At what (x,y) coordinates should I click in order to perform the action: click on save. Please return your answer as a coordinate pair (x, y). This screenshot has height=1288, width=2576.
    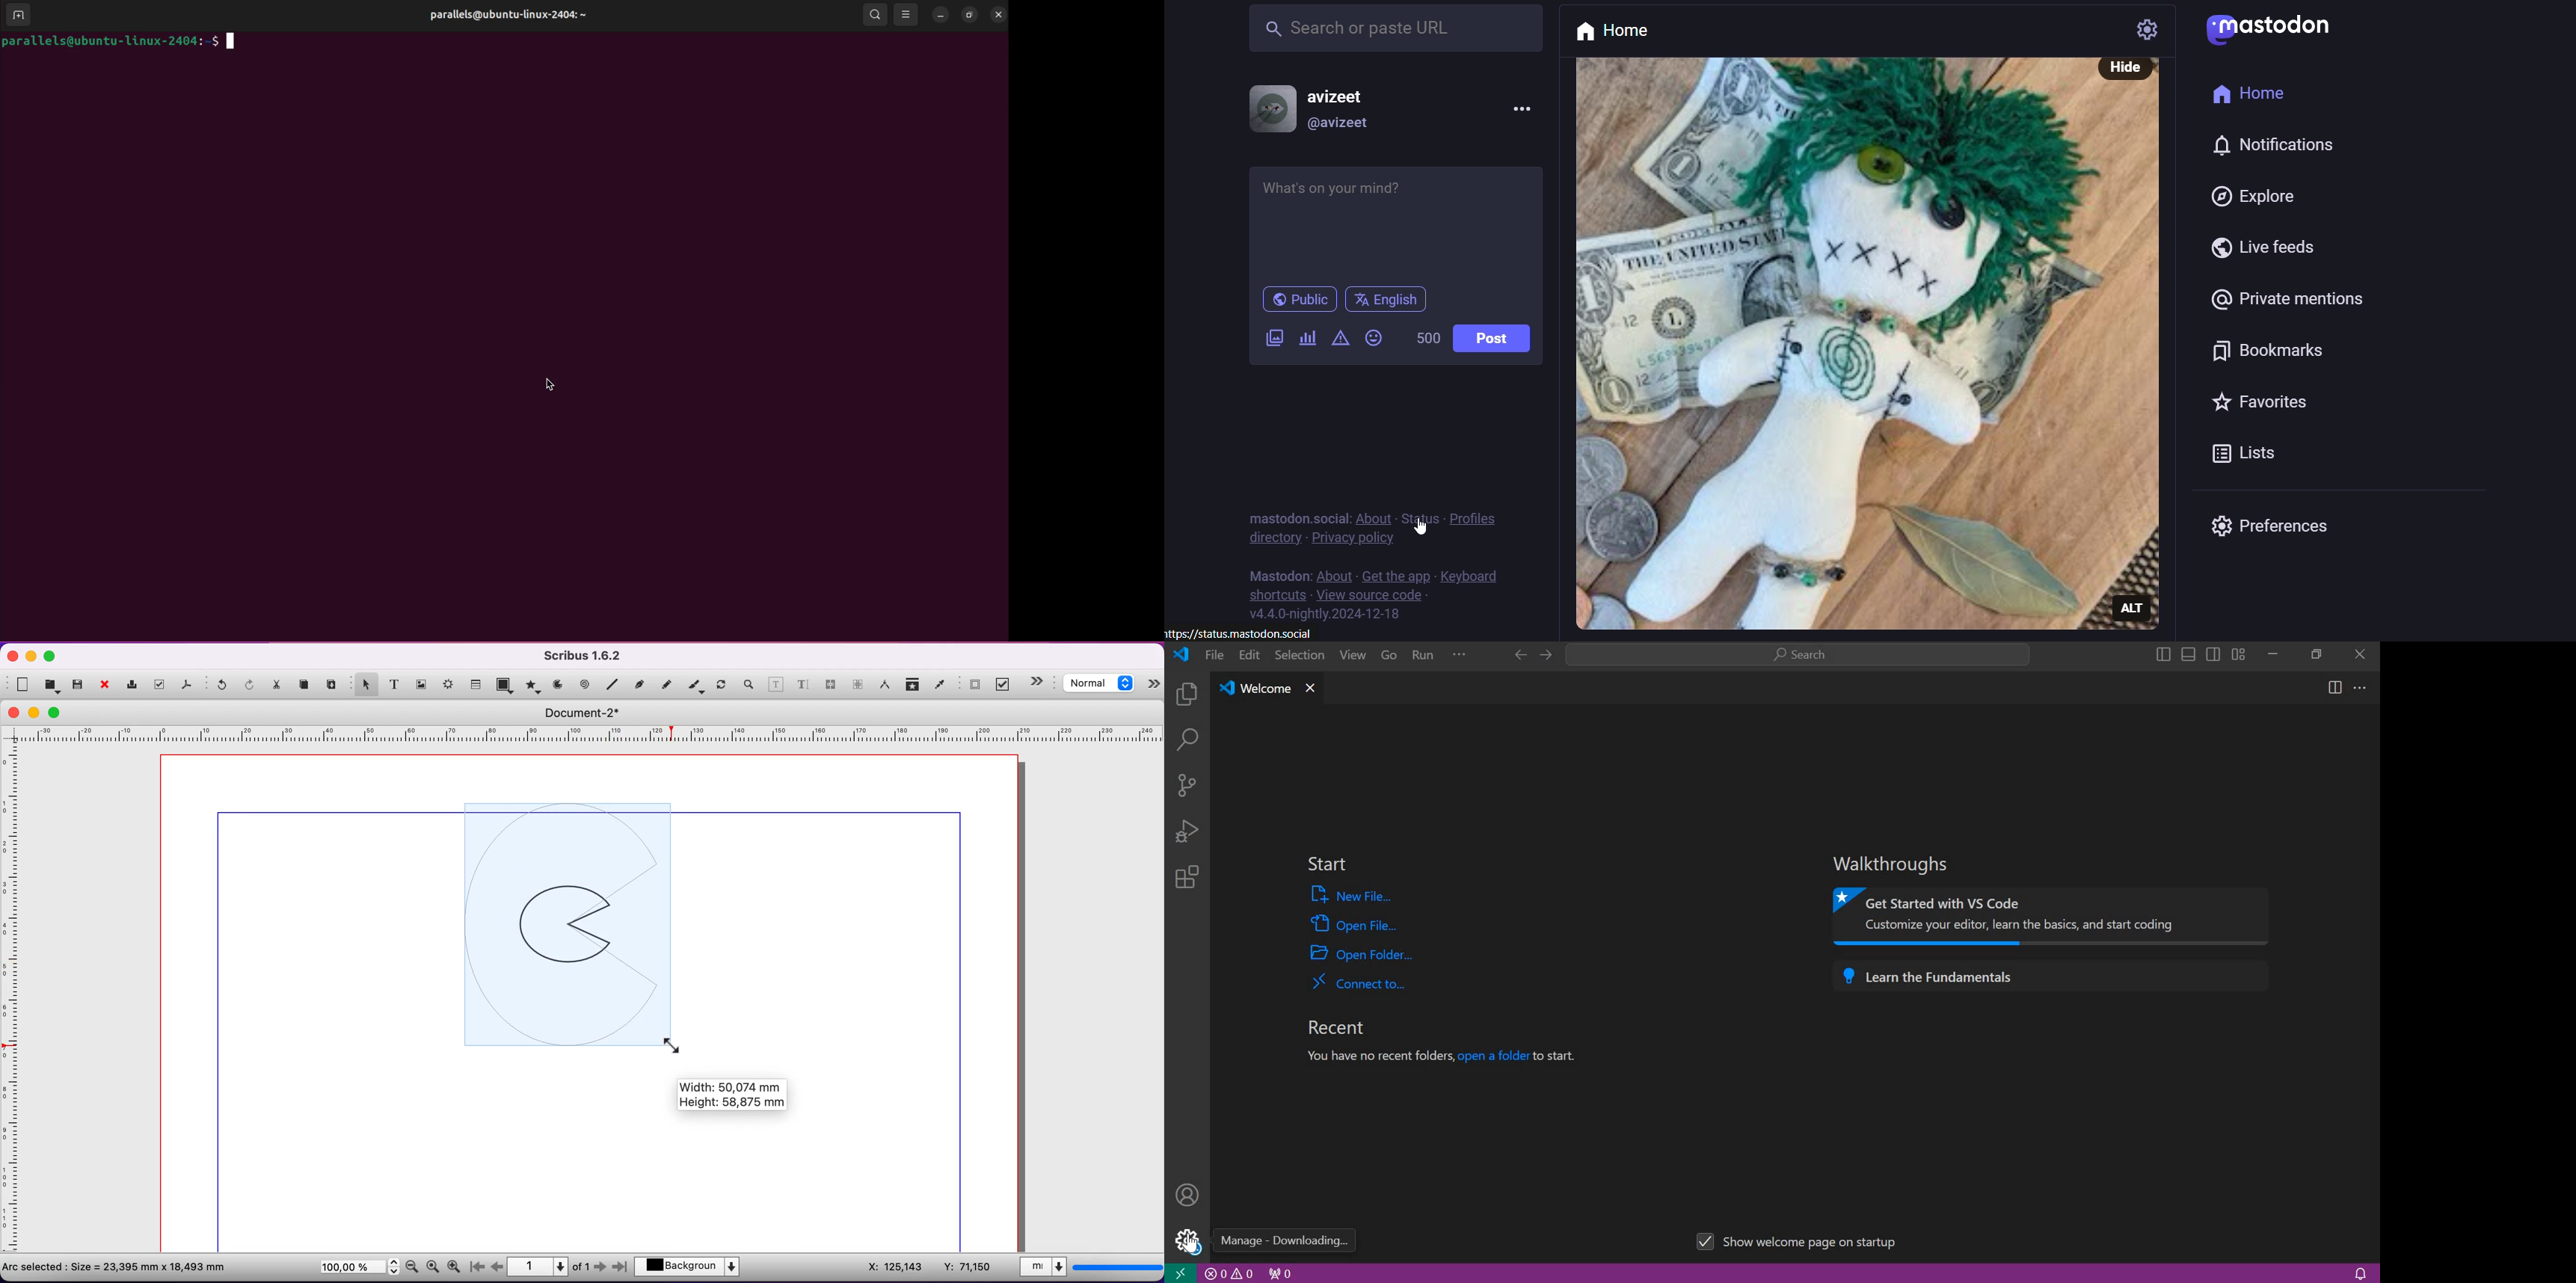
    Looking at the image, I should click on (78, 685).